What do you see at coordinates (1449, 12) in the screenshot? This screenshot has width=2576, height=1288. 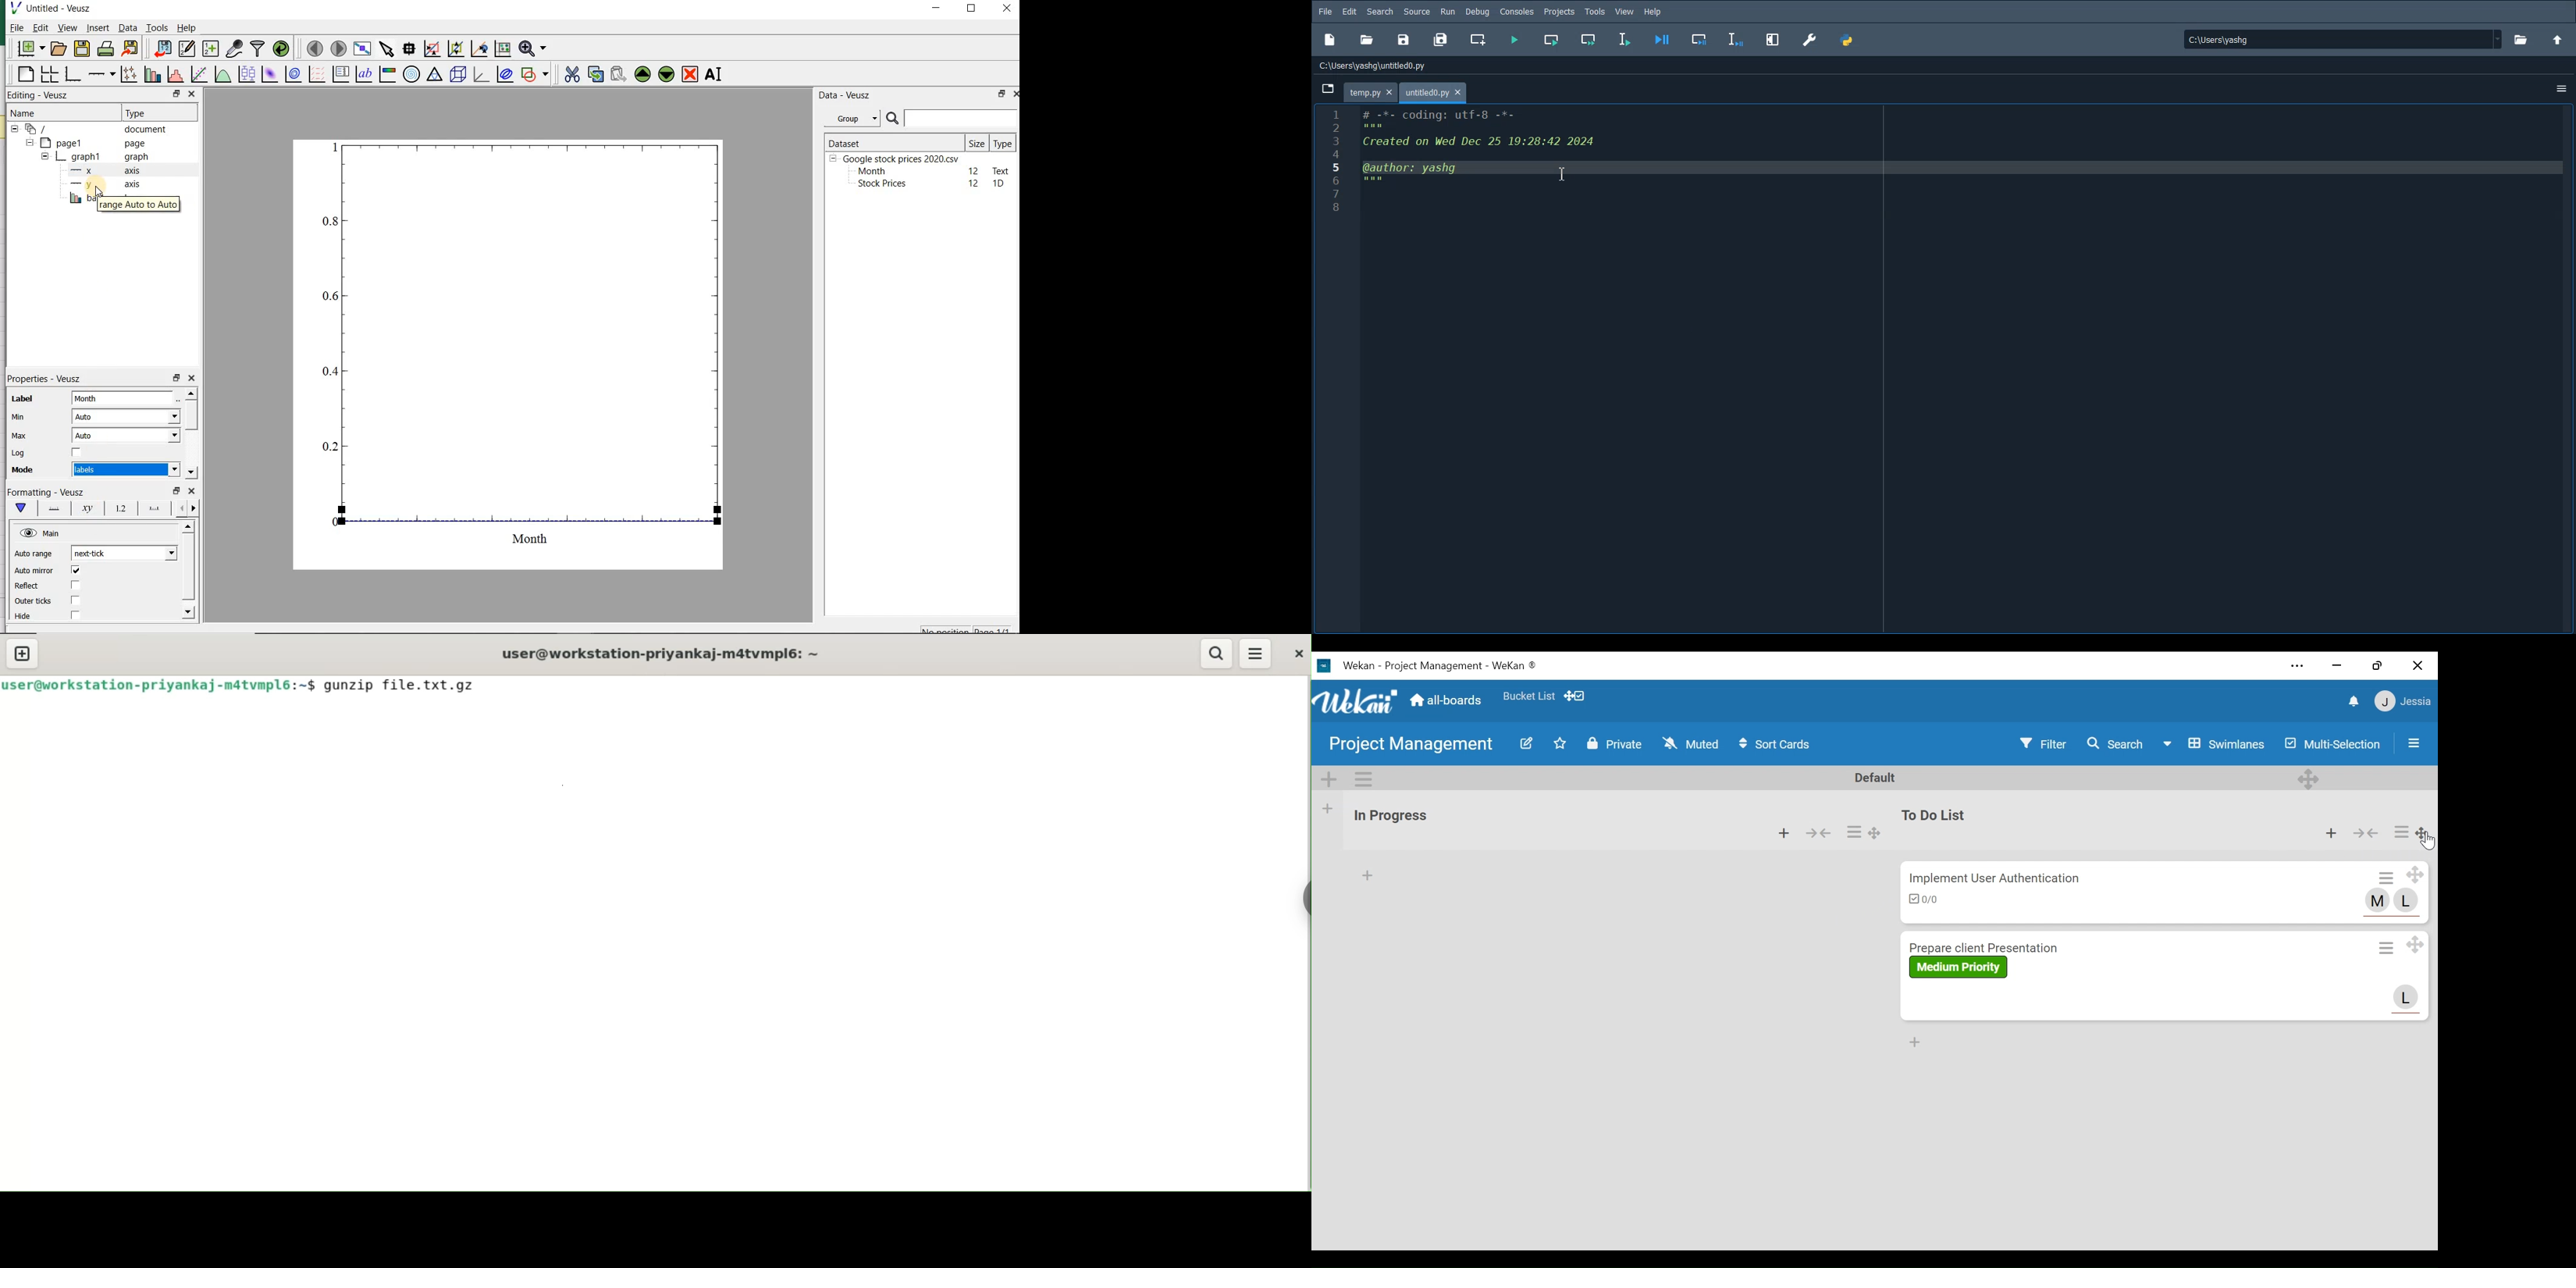 I see `Run` at bounding box center [1449, 12].